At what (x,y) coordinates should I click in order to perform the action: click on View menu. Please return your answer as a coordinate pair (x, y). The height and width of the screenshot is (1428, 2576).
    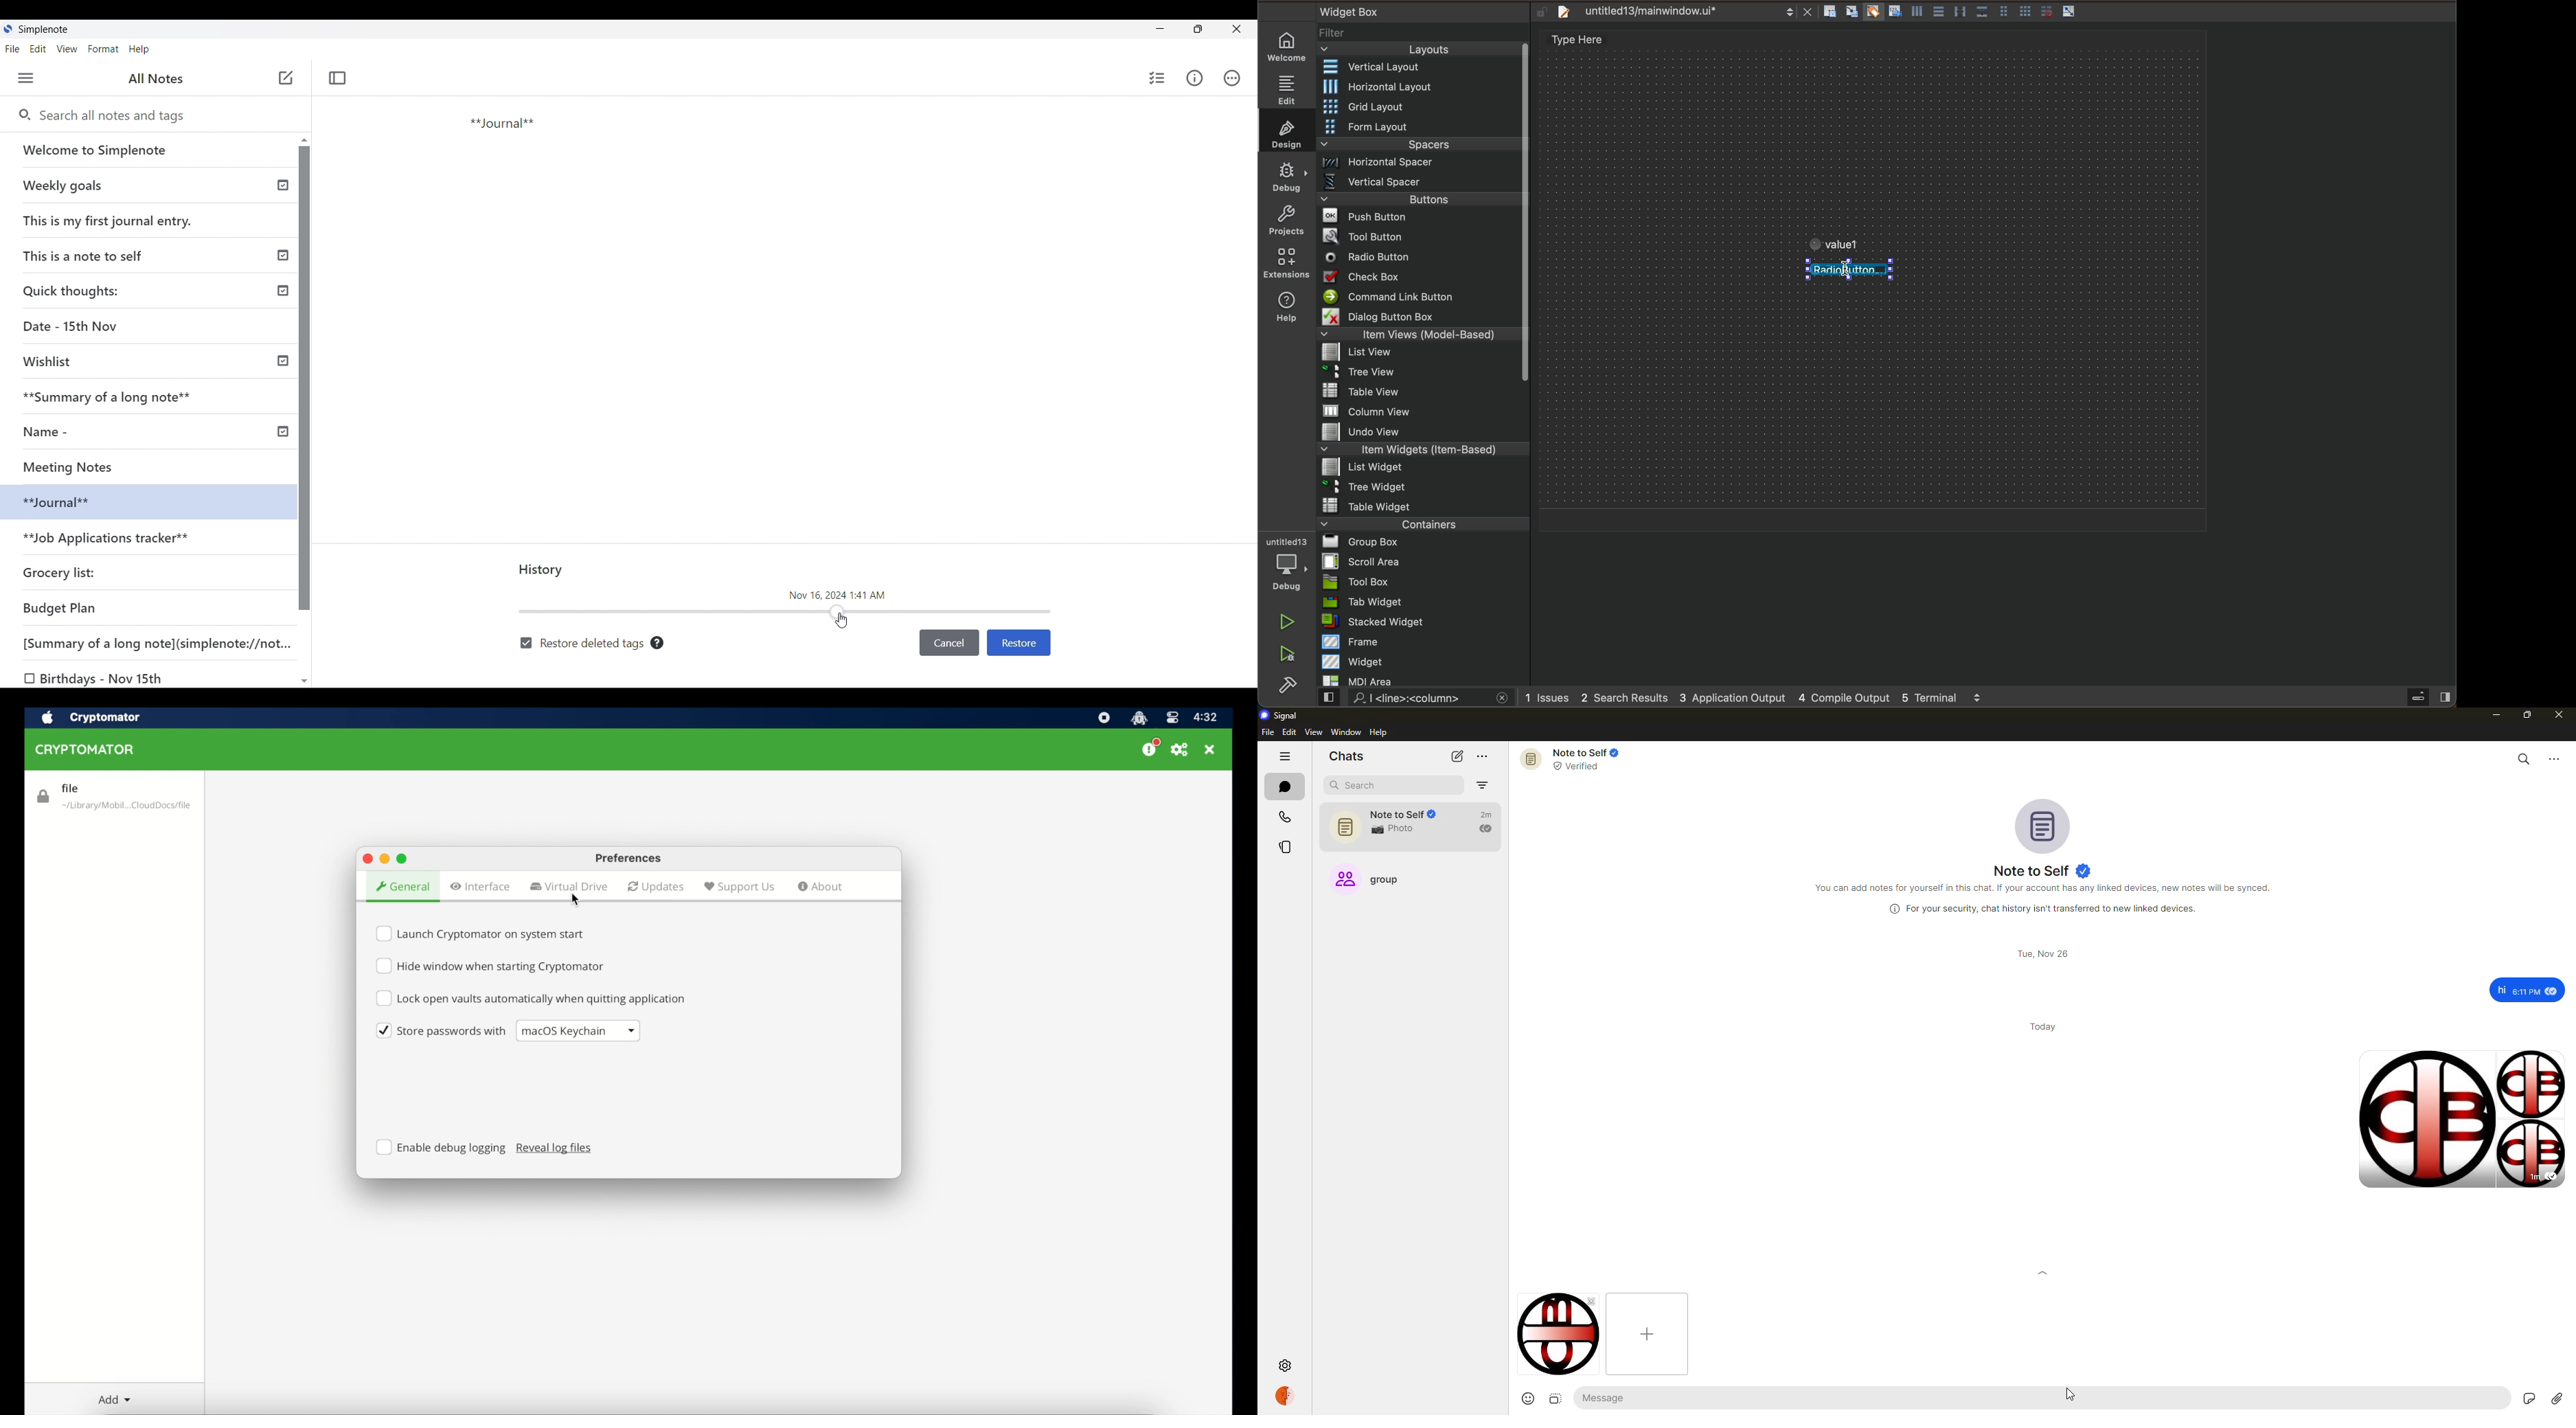
    Looking at the image, I should click on (67, 49).